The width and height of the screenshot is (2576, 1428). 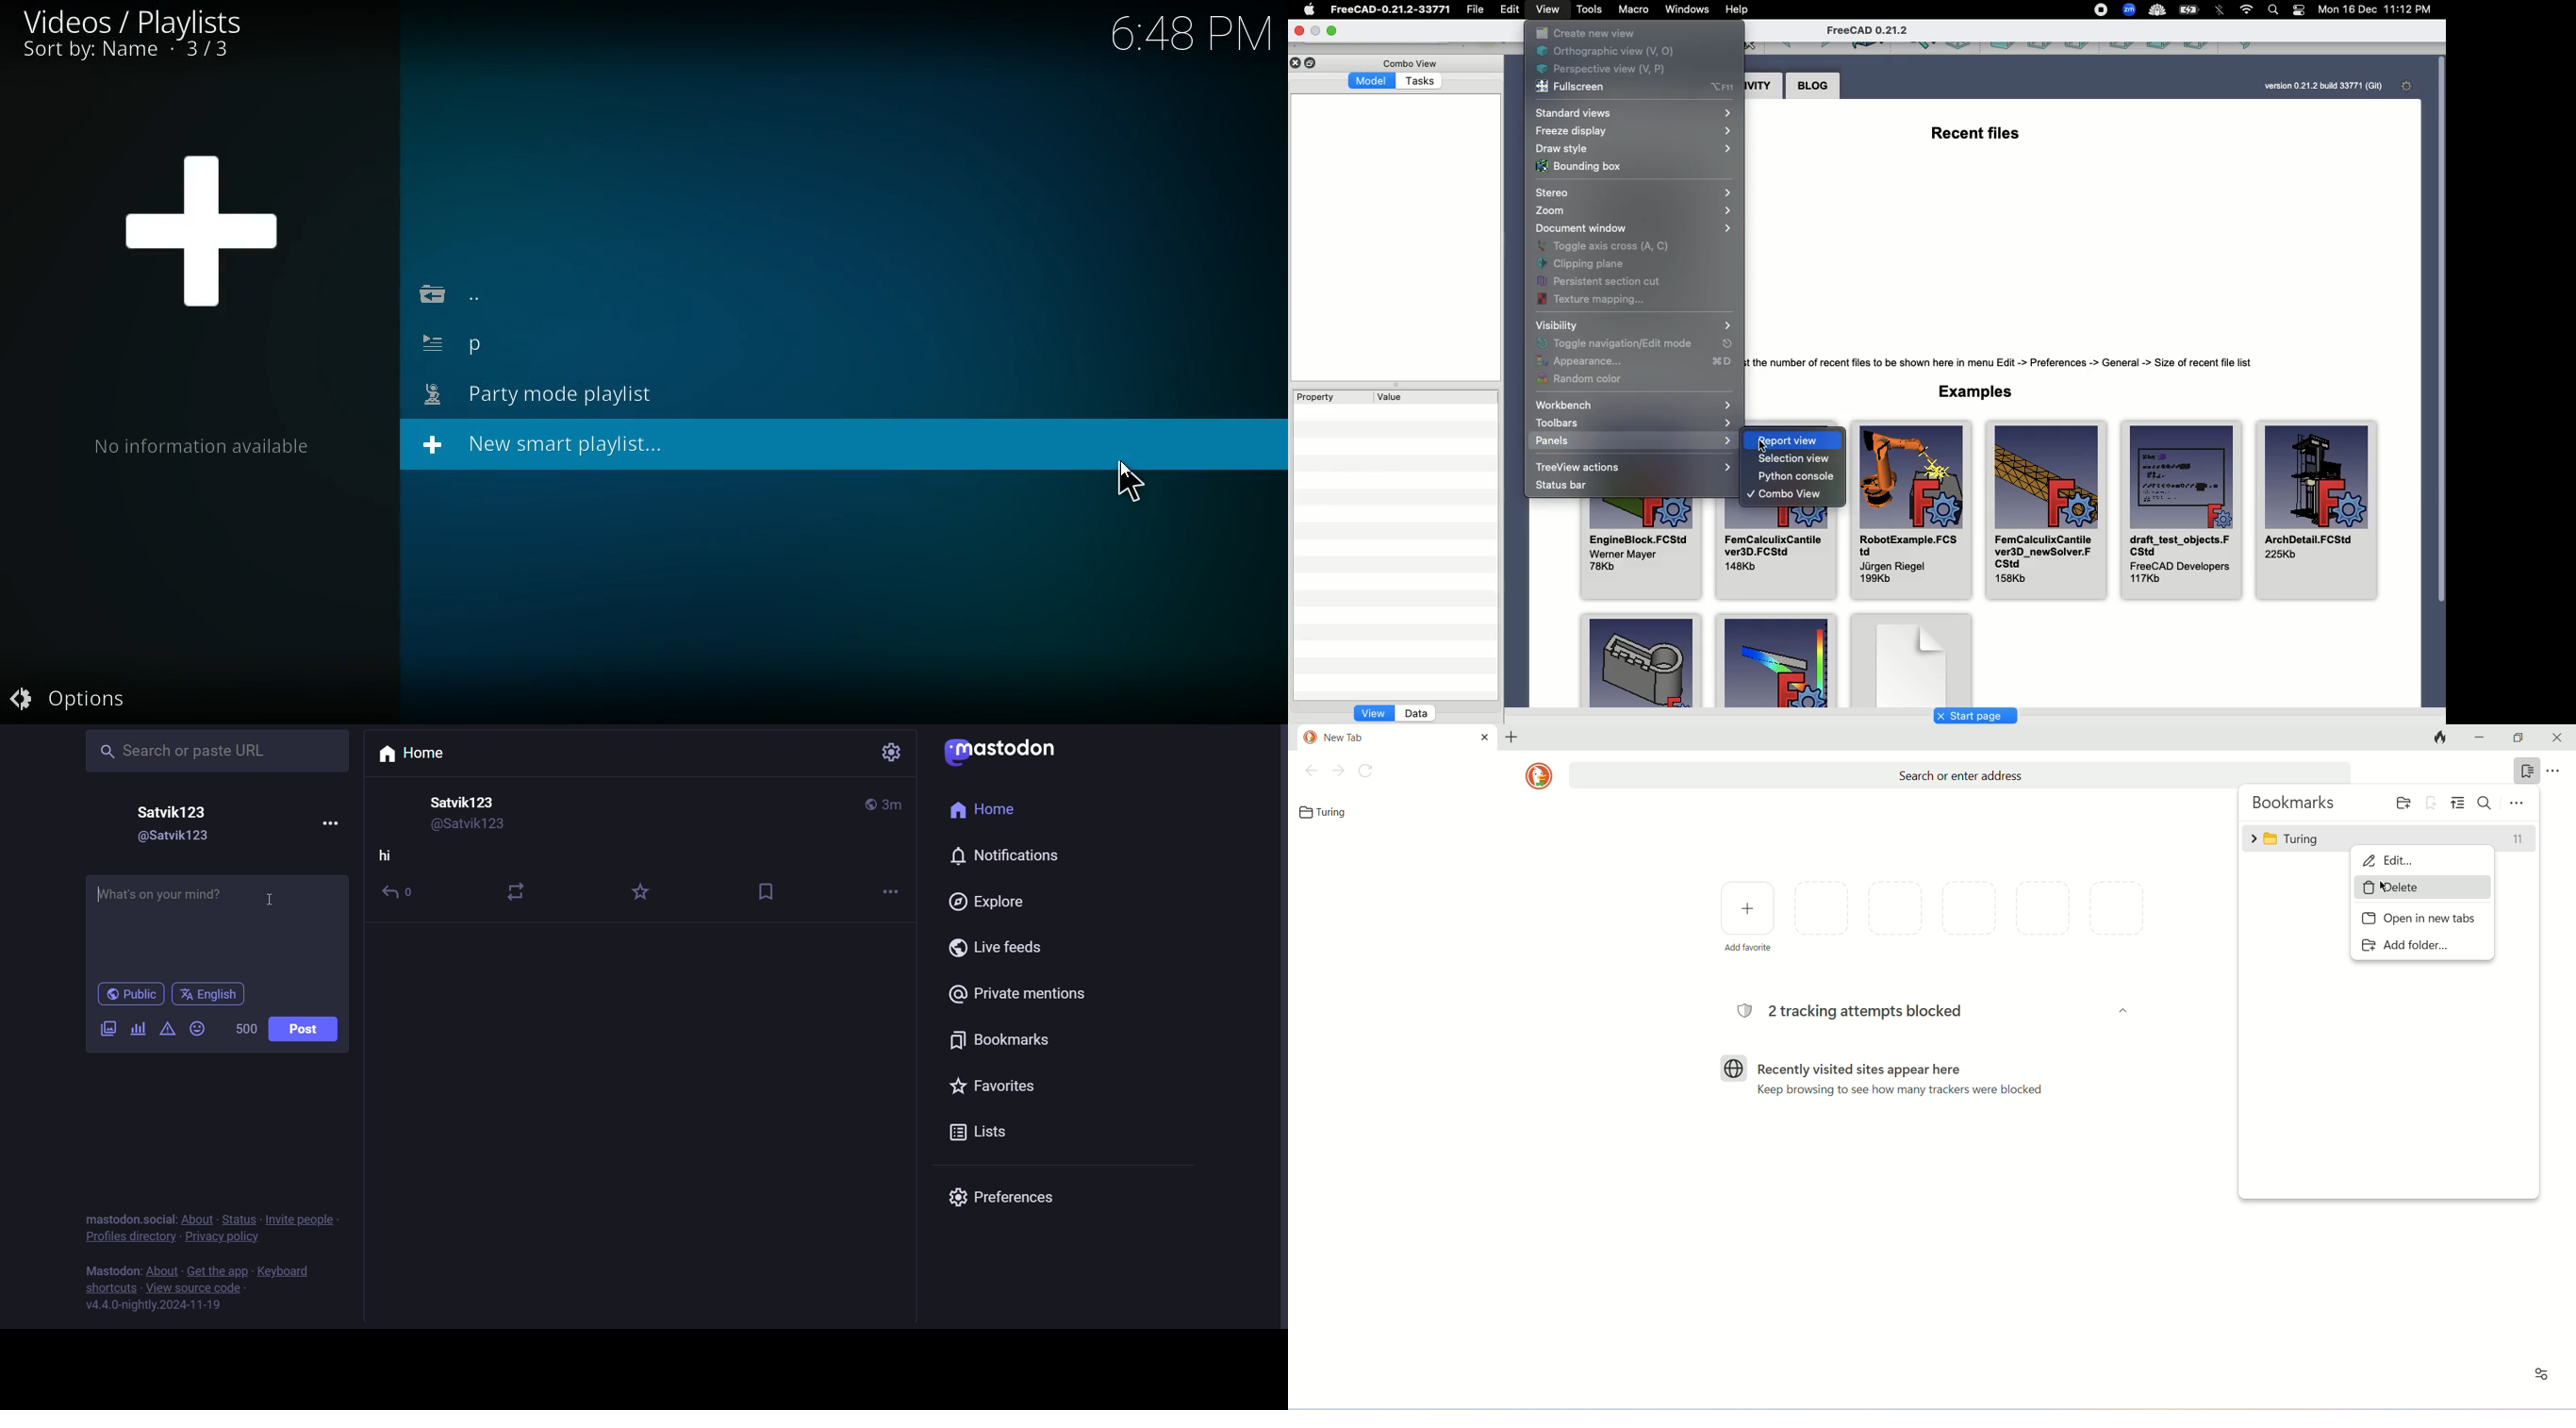 What do you see at coordinates (209, 996) in the screenshot?
I see `language` at bounding box center [209, 996].